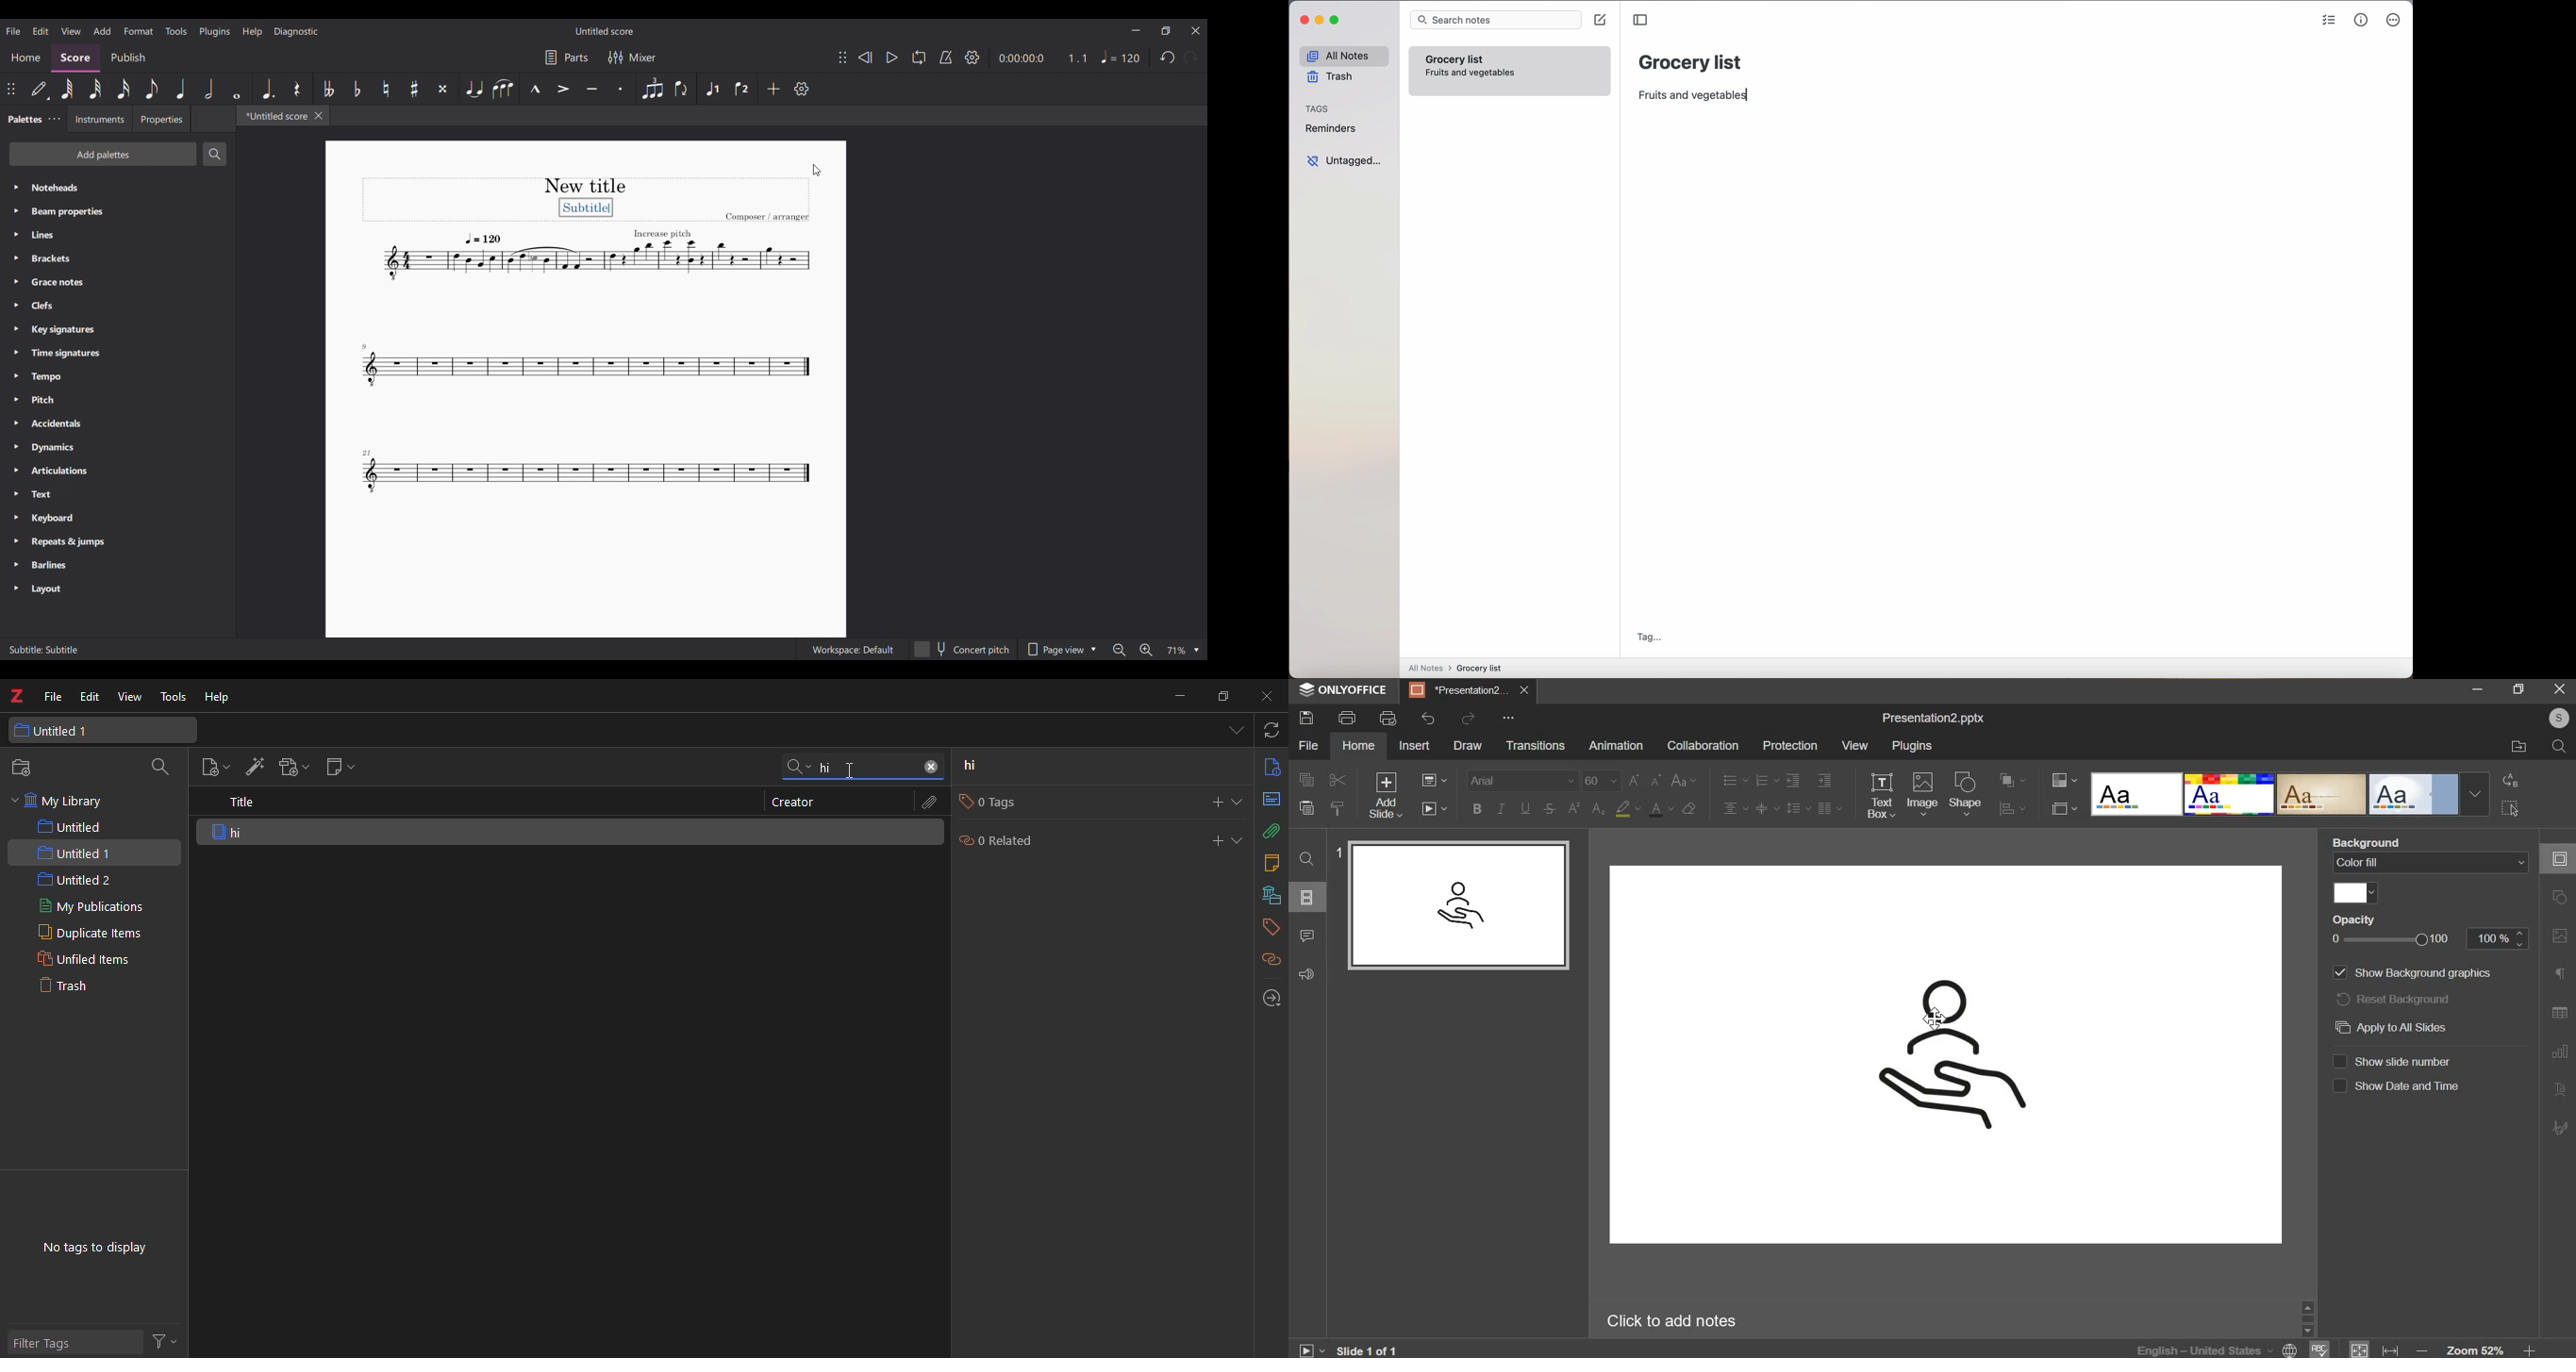 Image resolution: width=2576 pixels, height=1372 pixels. I want to click on expand, so click(1240, 802).